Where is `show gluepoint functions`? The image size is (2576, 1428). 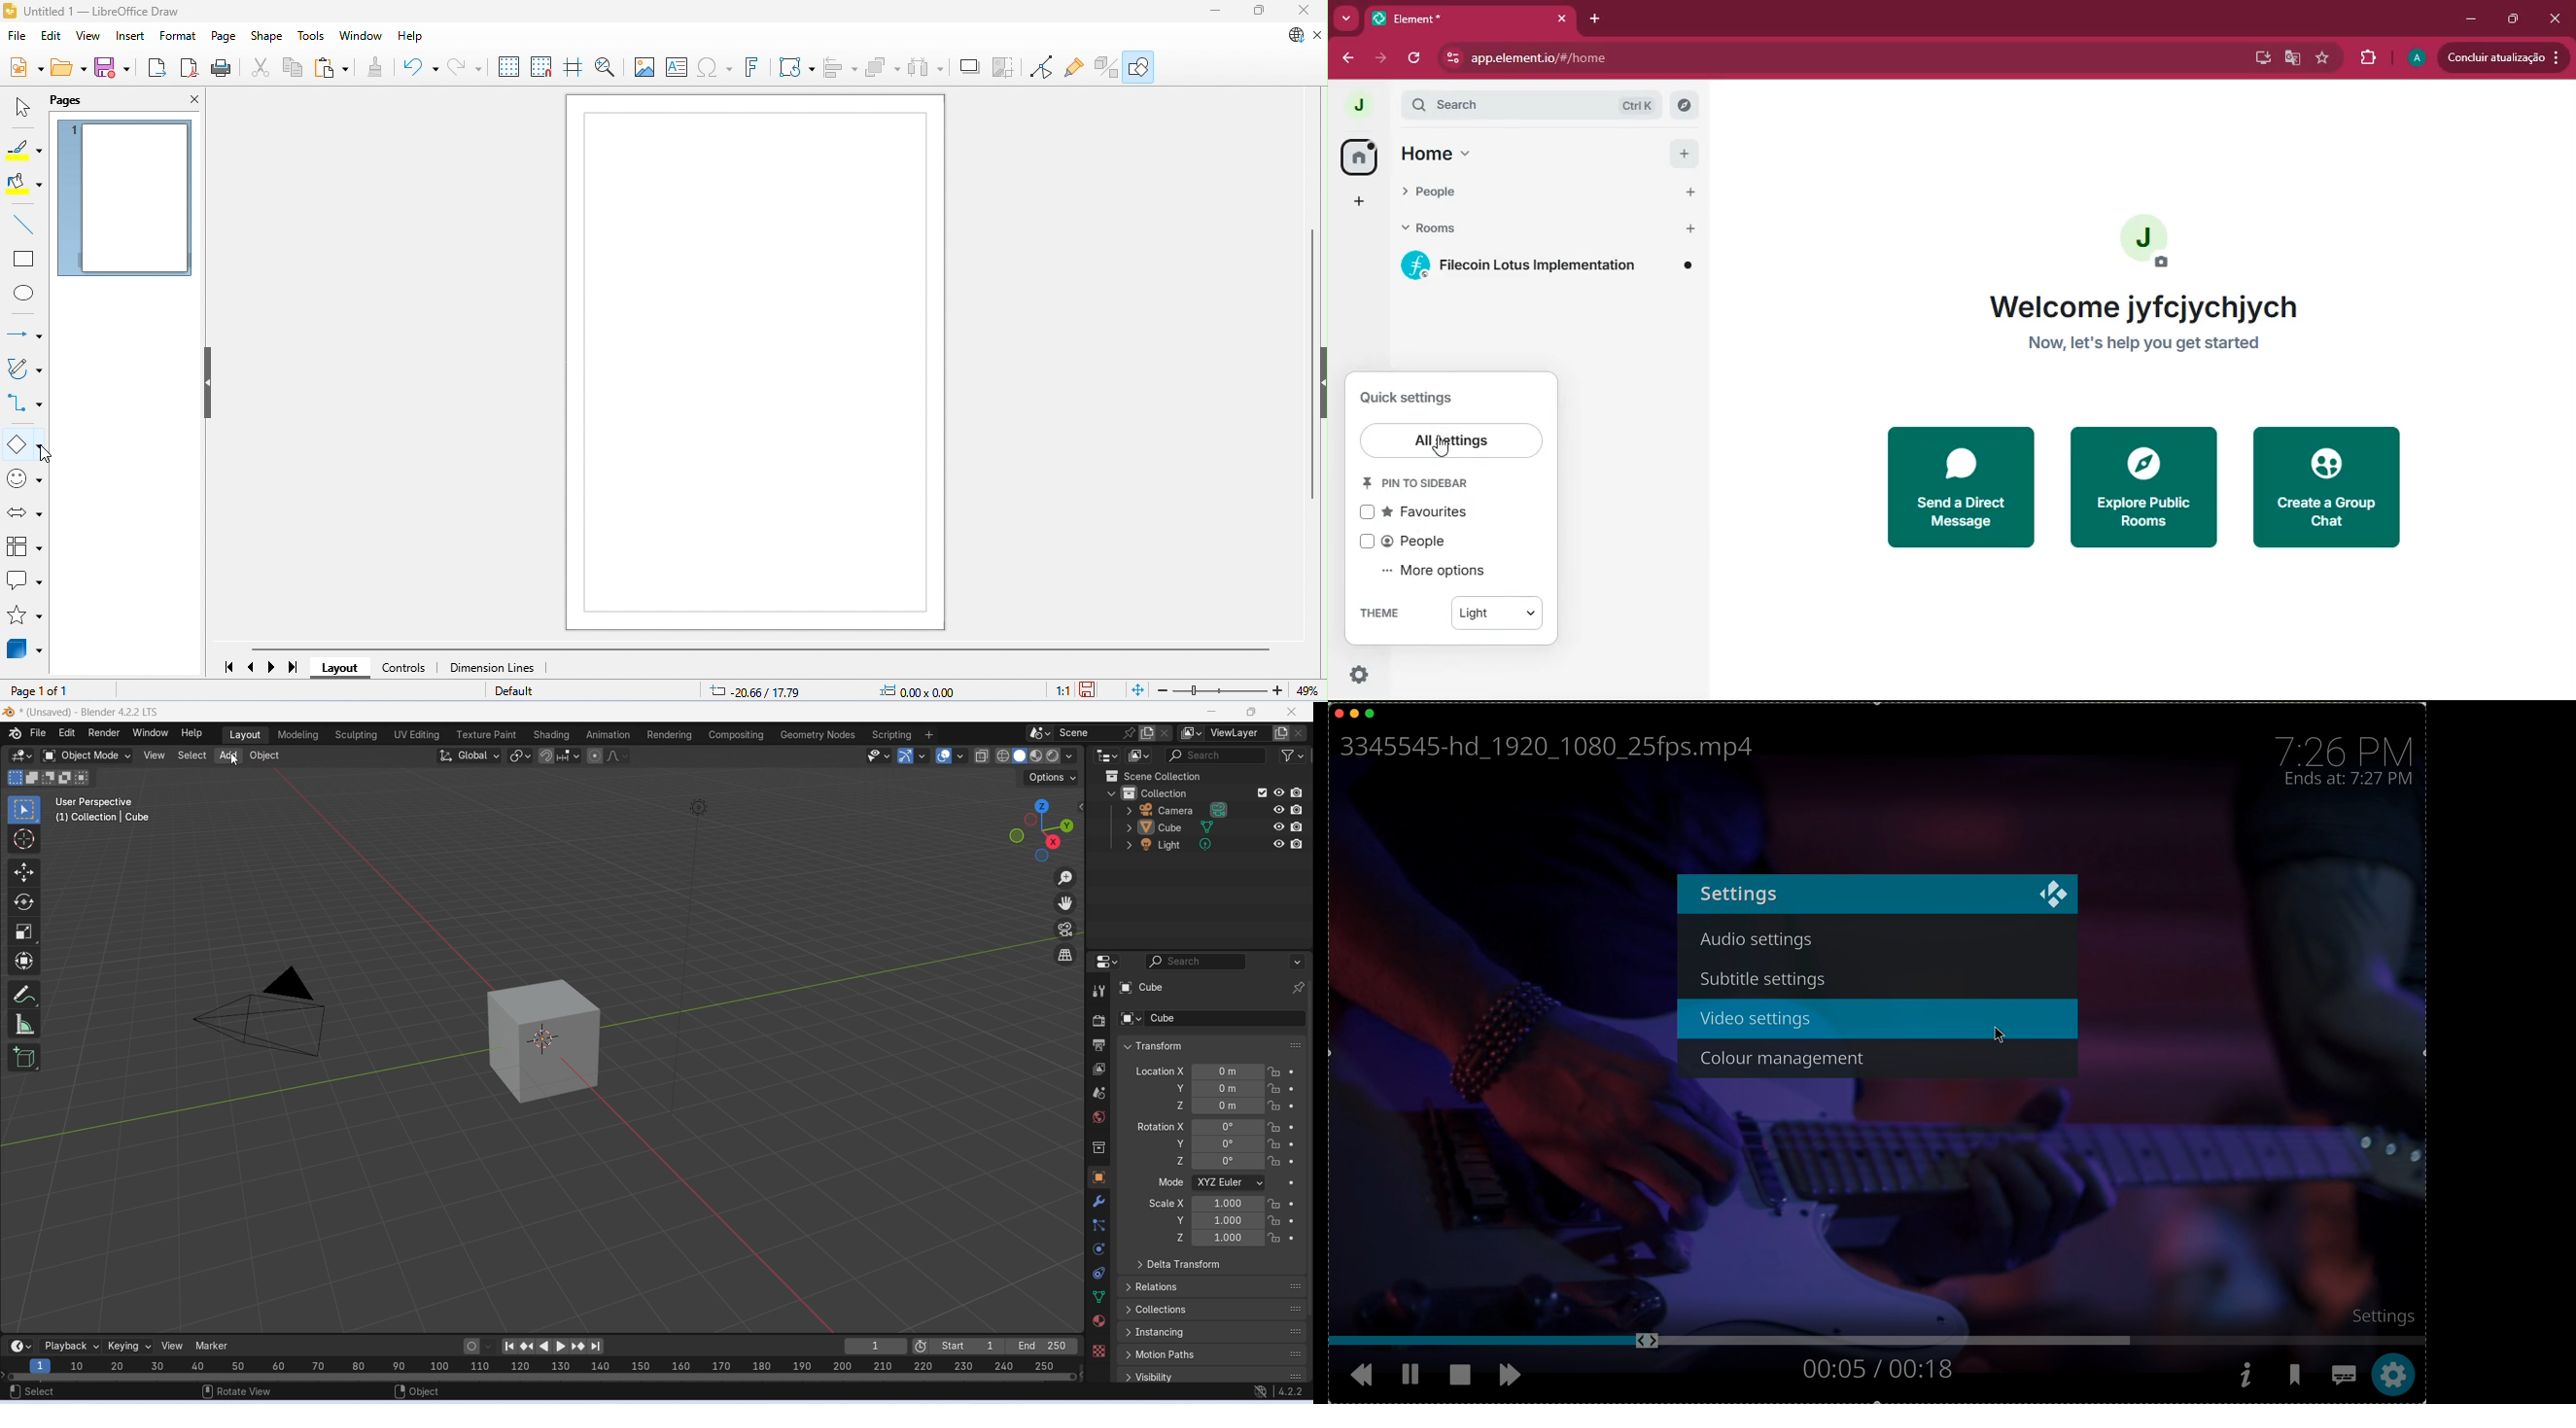
show gluepoint functions is located at coordinates (1075, 69).